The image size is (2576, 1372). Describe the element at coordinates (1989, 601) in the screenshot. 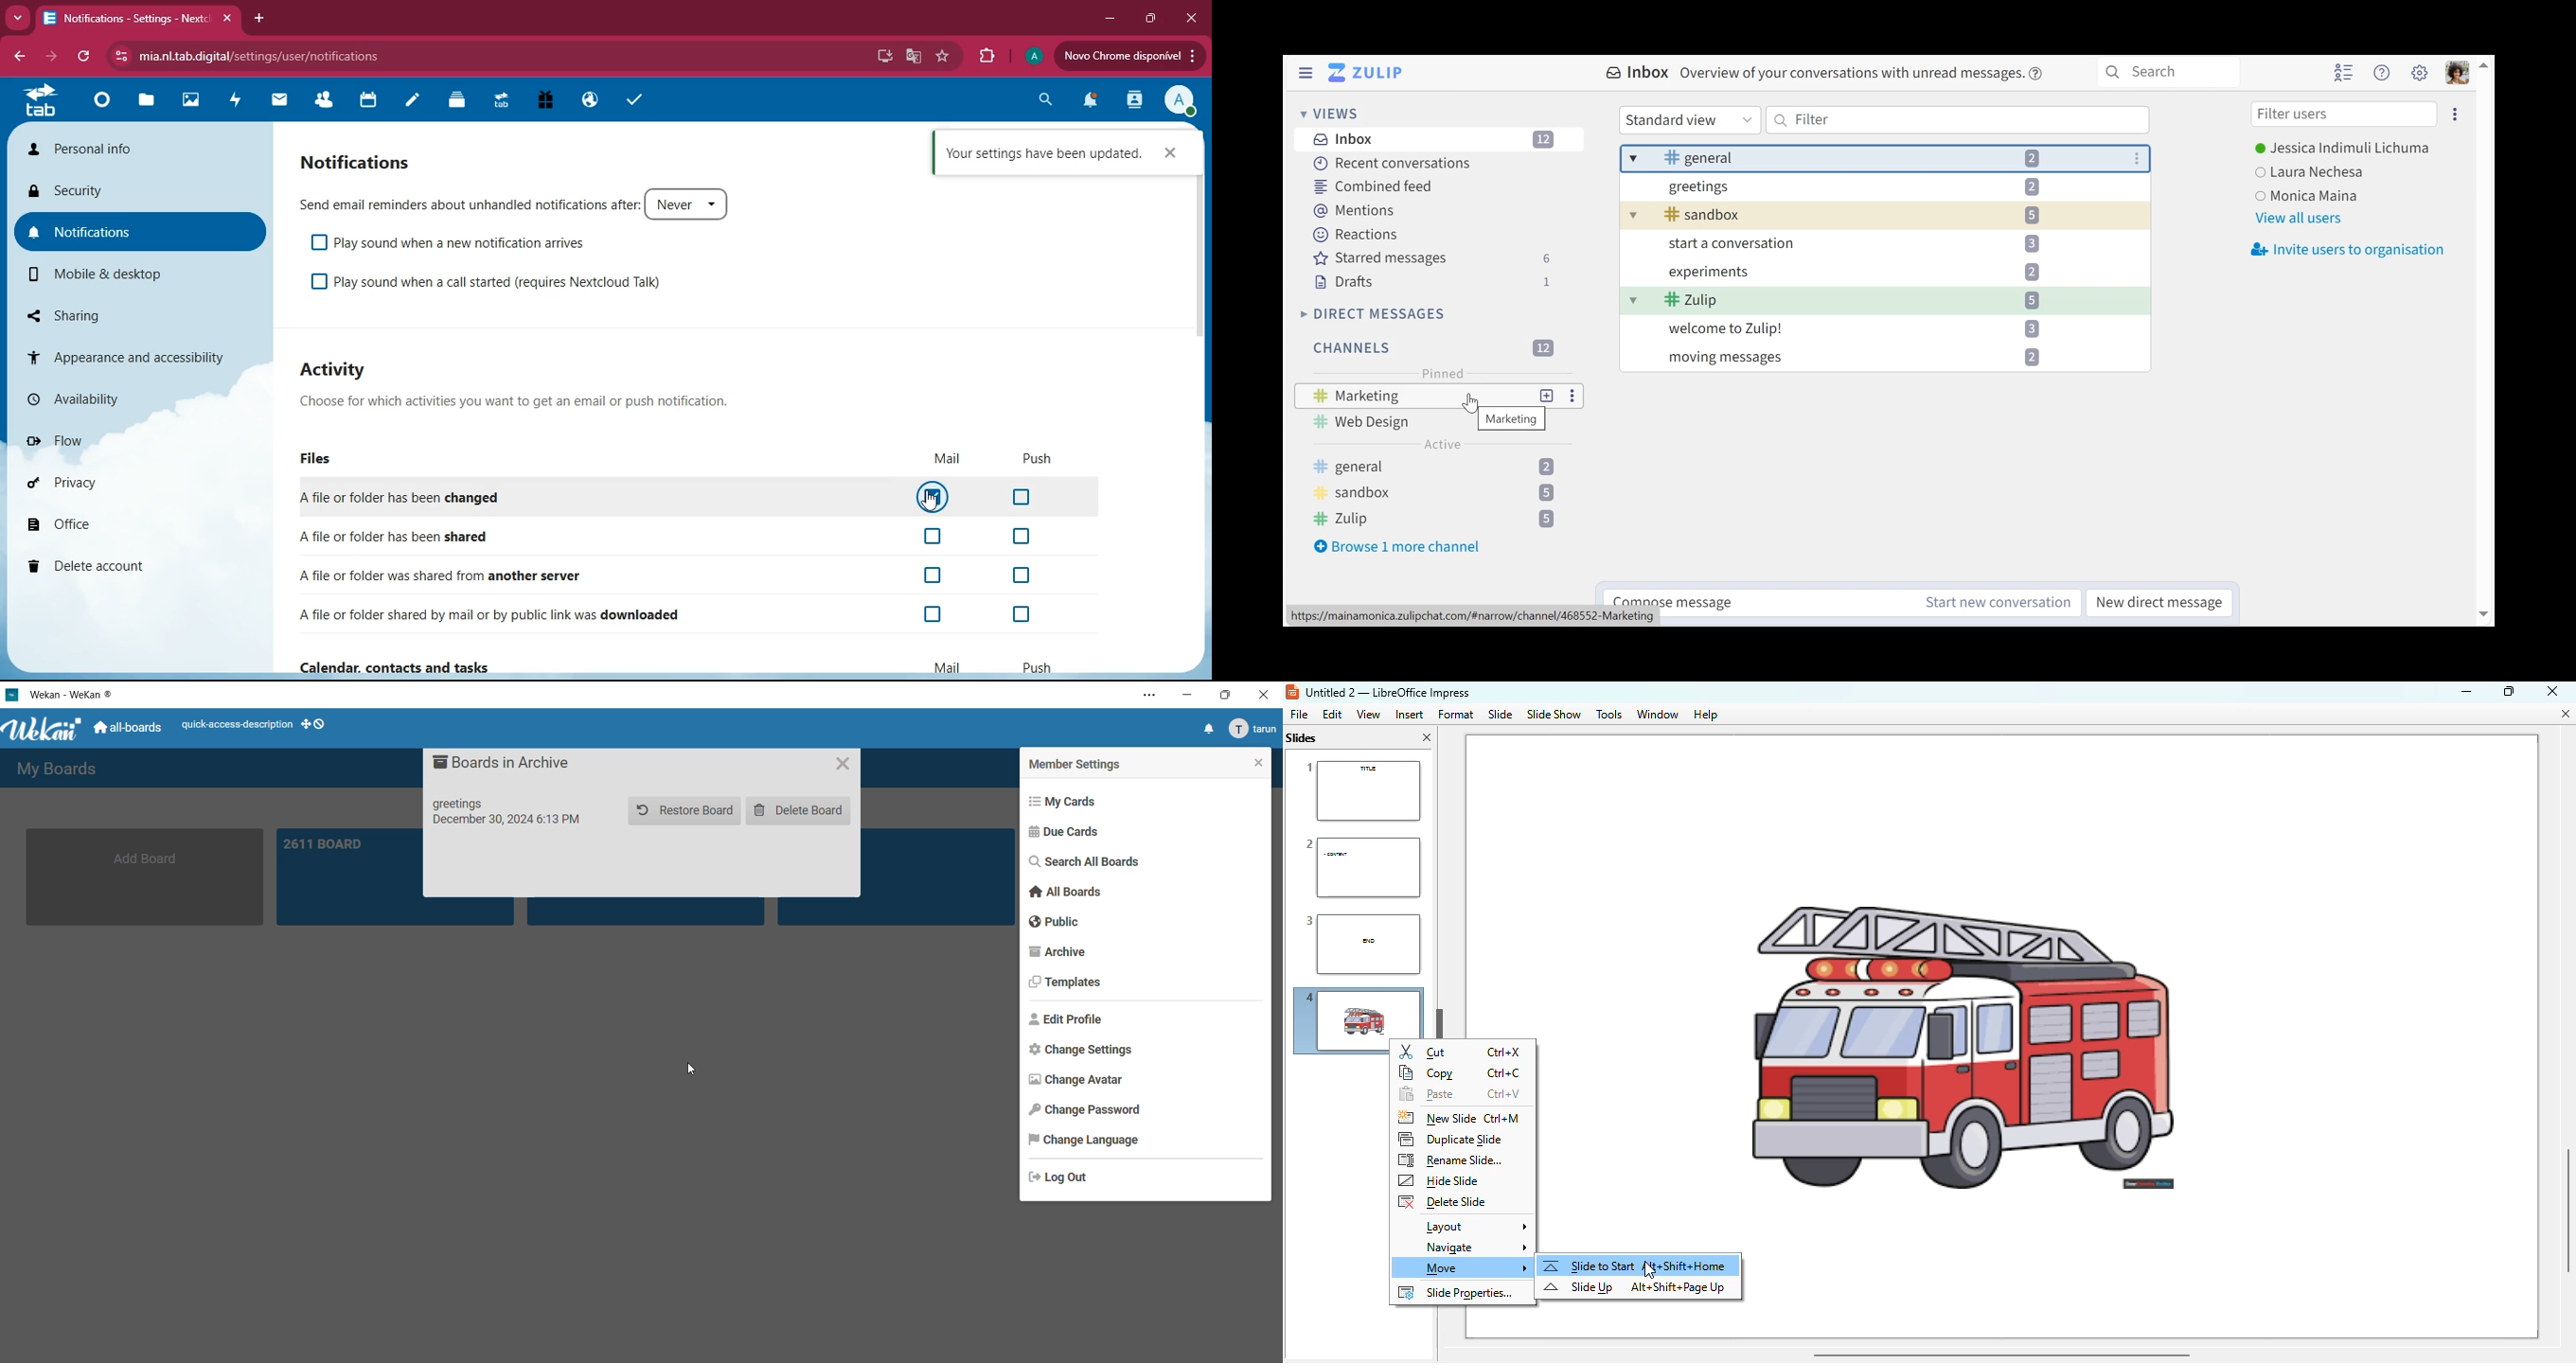

I see `Start new conversation` at that location.